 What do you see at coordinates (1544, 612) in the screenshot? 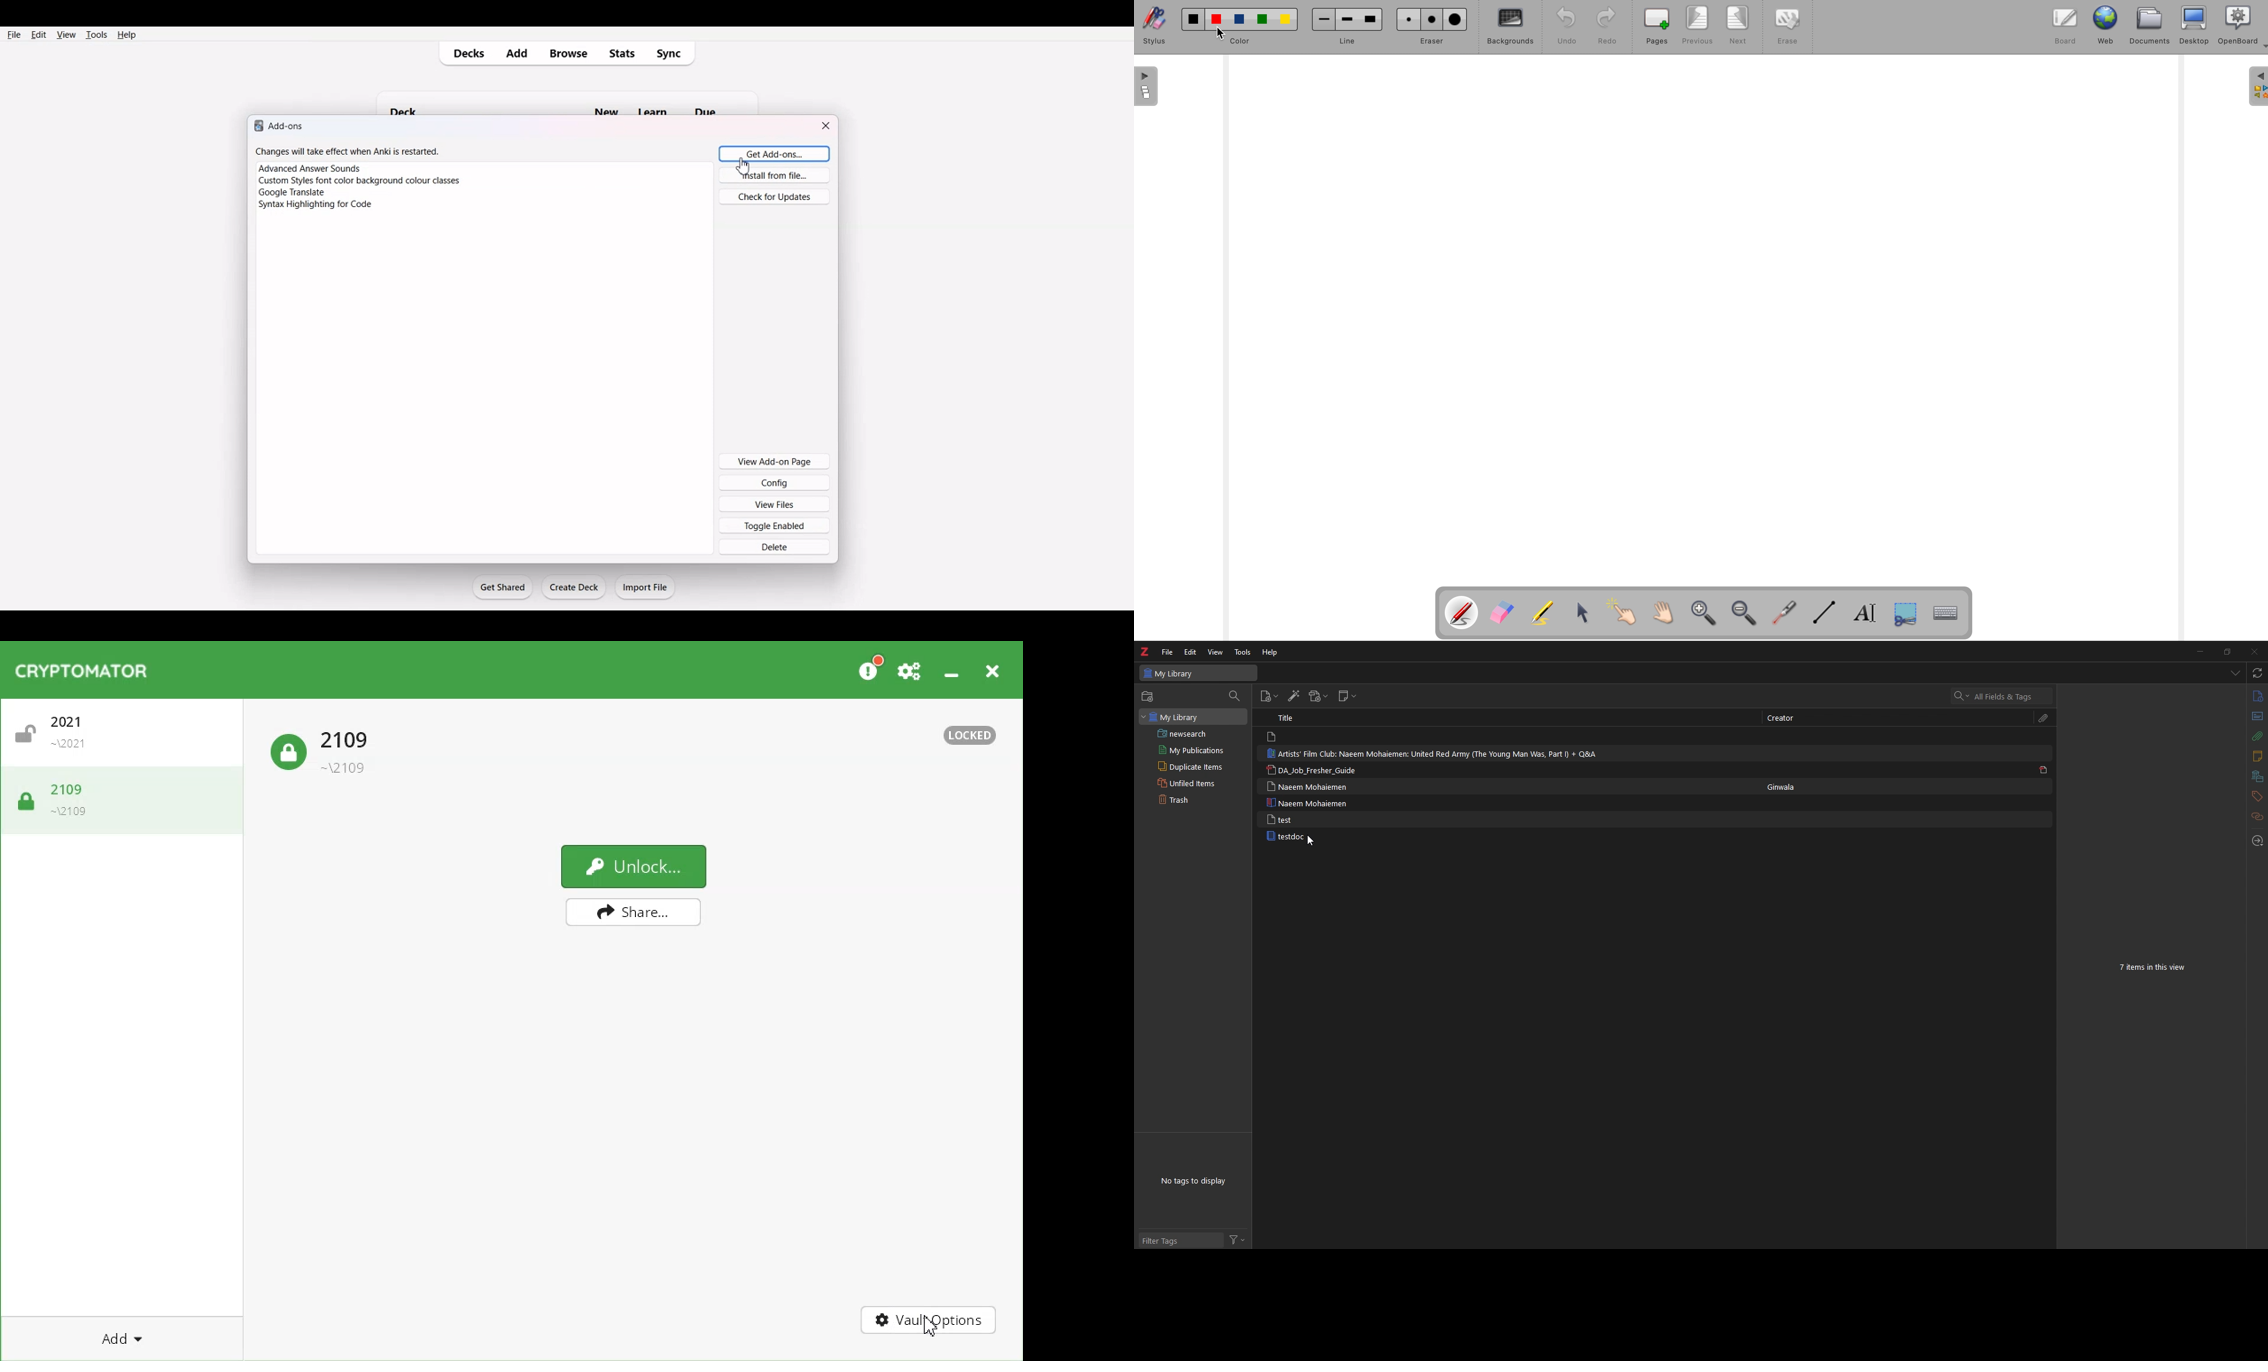
I see `highlight` at bounding box center [1544, 612].